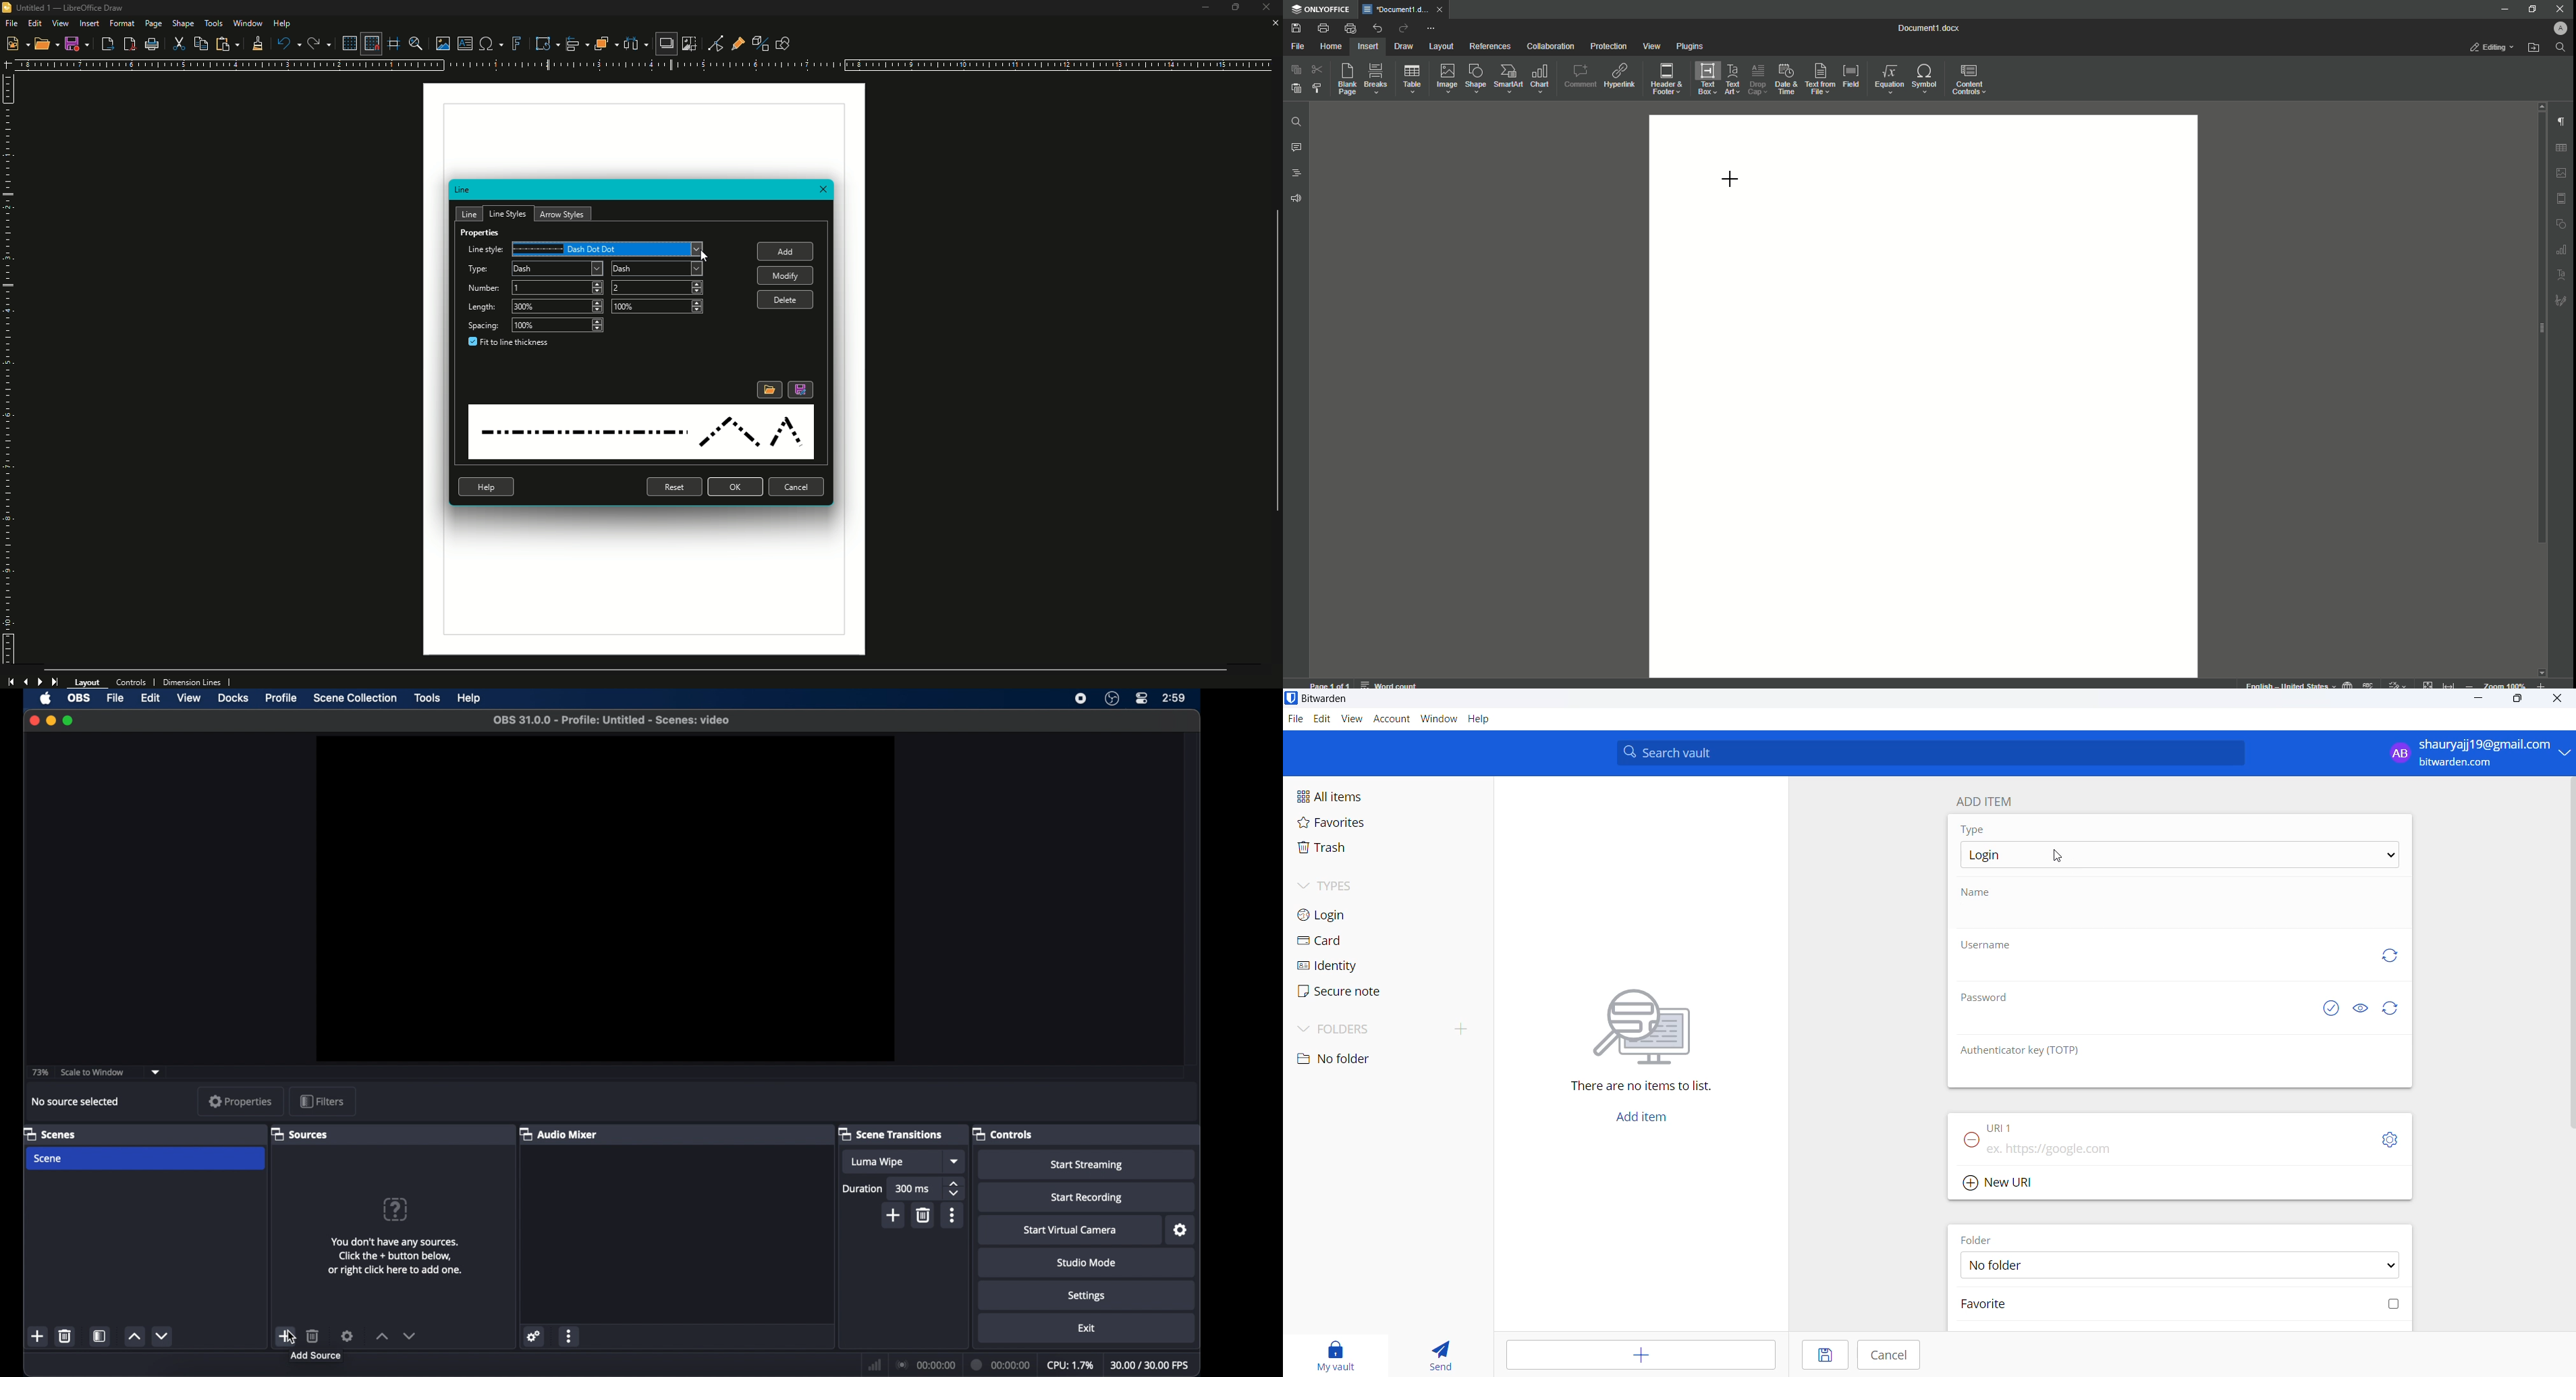 The width and height of the screenshot is (2576, 1400). What do you see at coordinates (2059, 856) in the screenshot?
I see `cursor` at bounding box center [2059, 856].